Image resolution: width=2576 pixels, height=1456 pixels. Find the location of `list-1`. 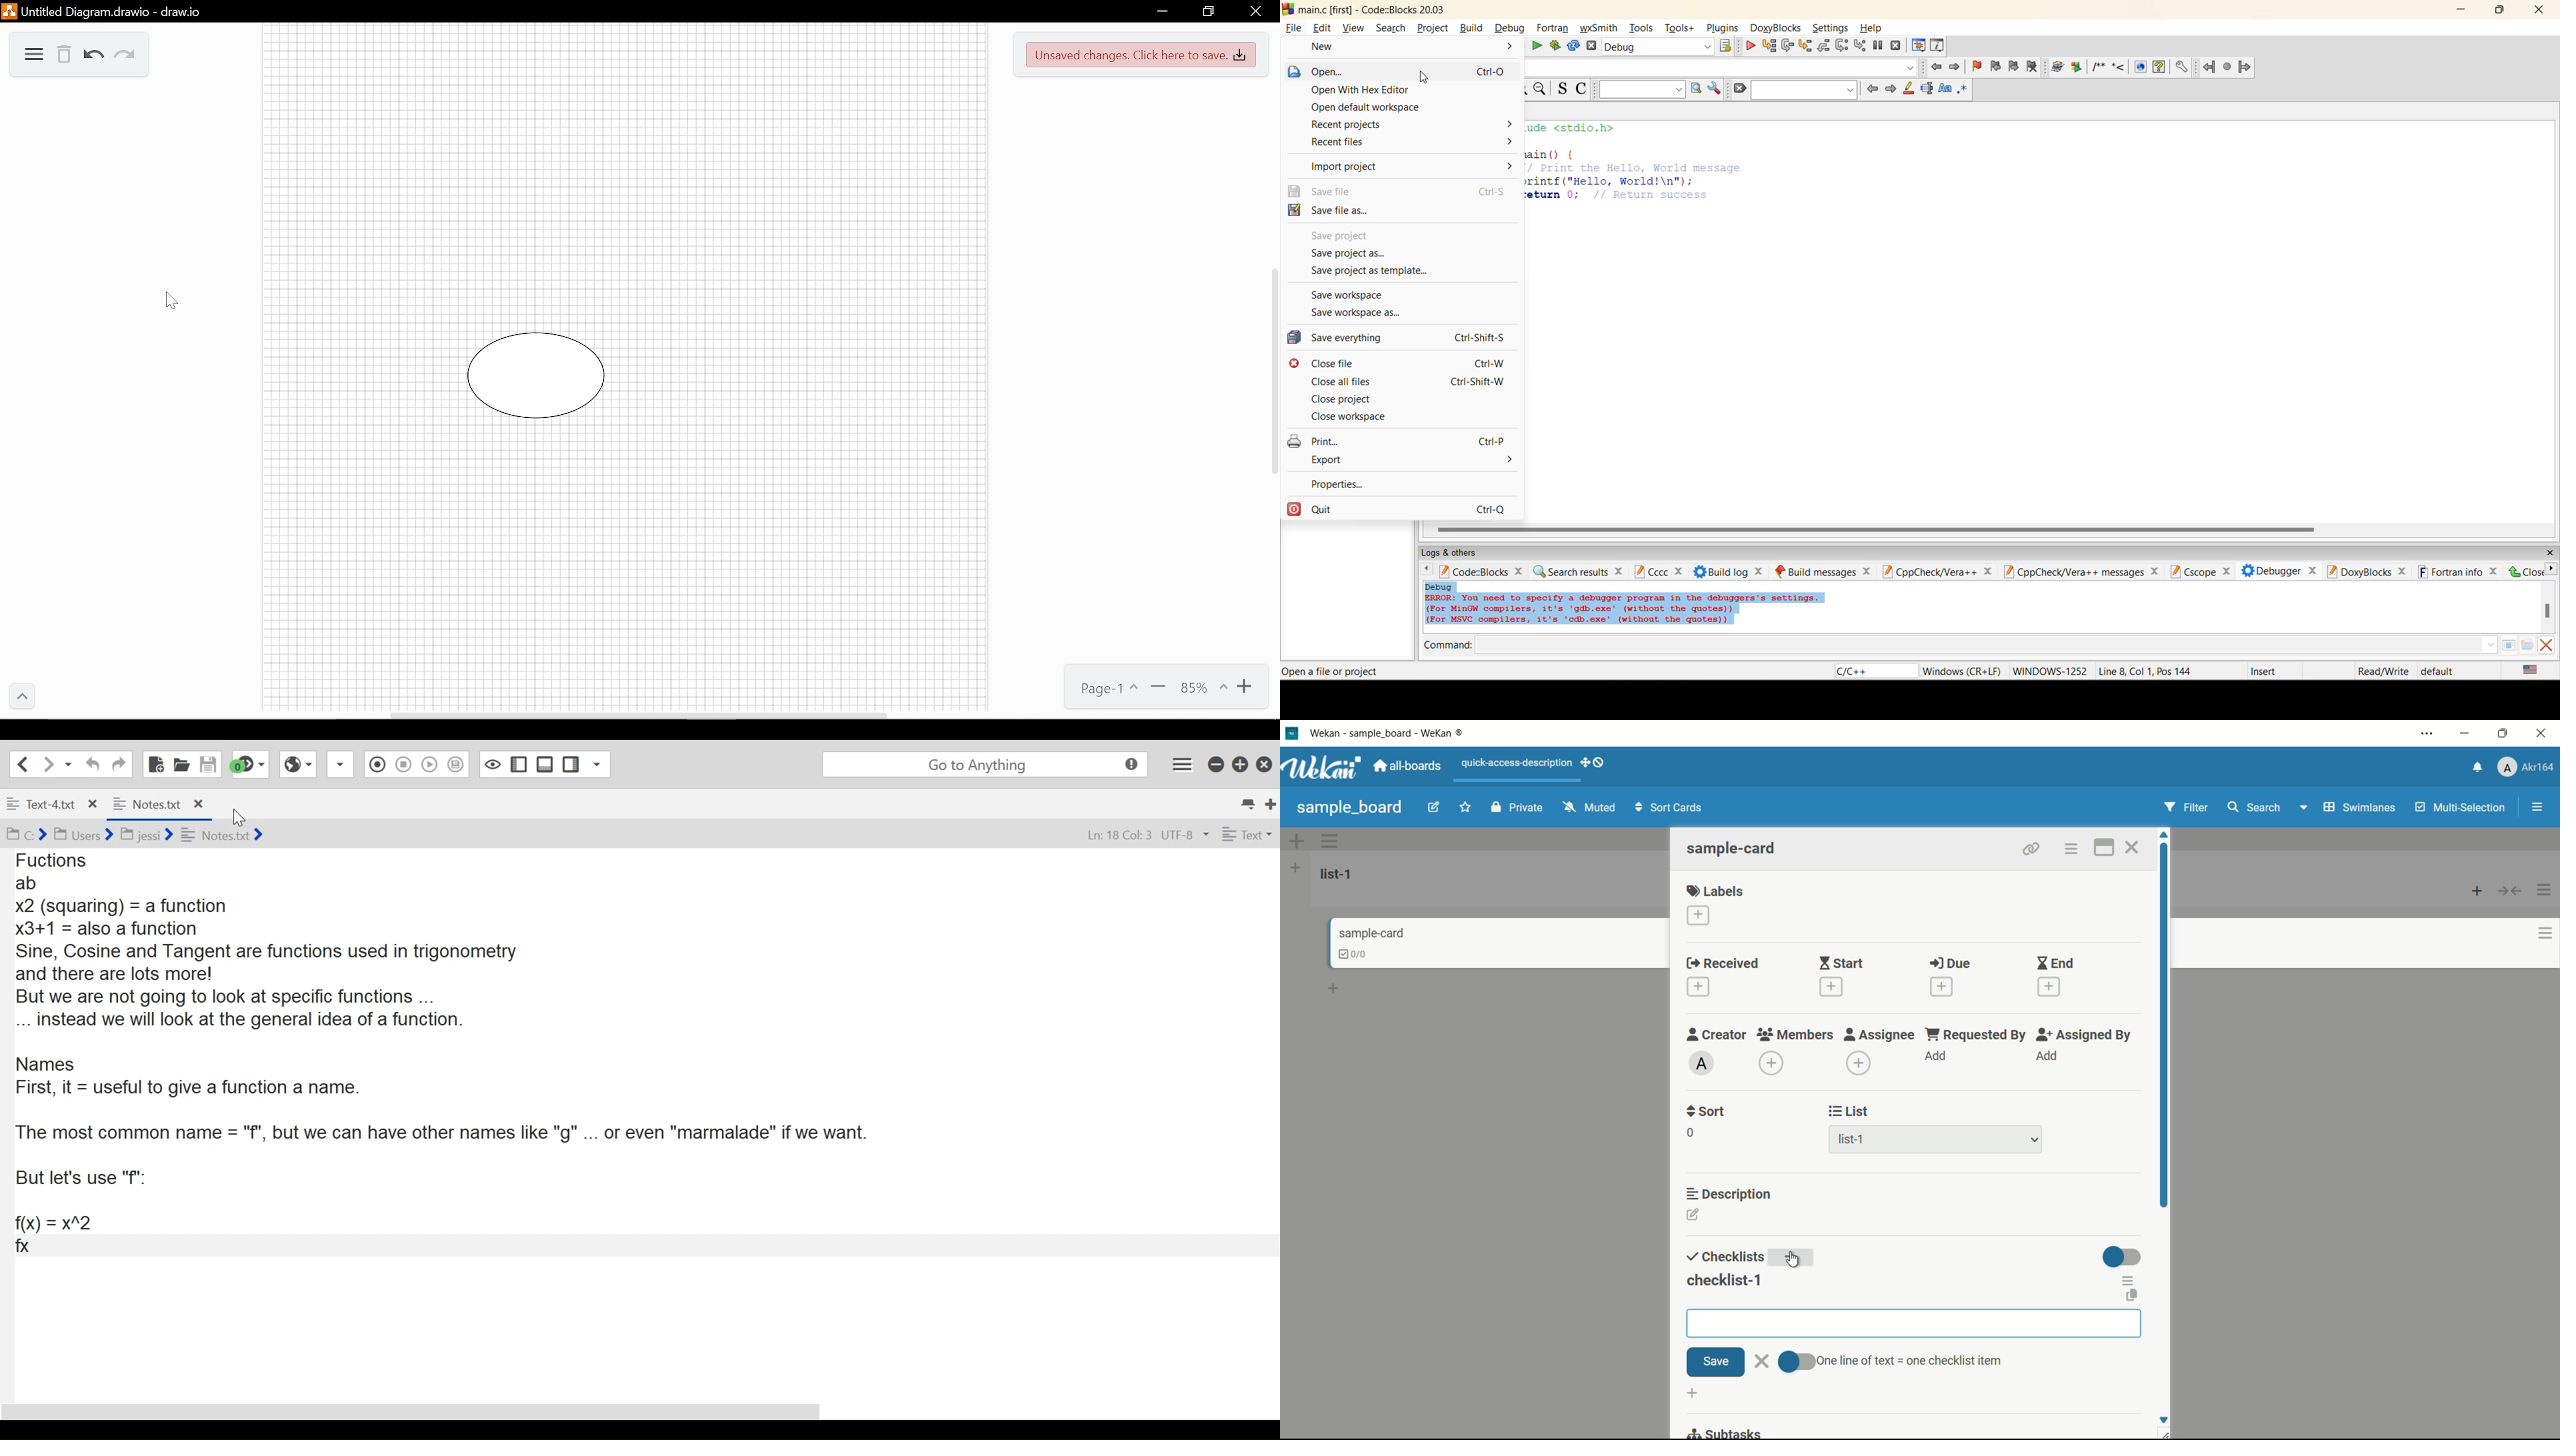

list-1 is located at coordinates (1339, 873).